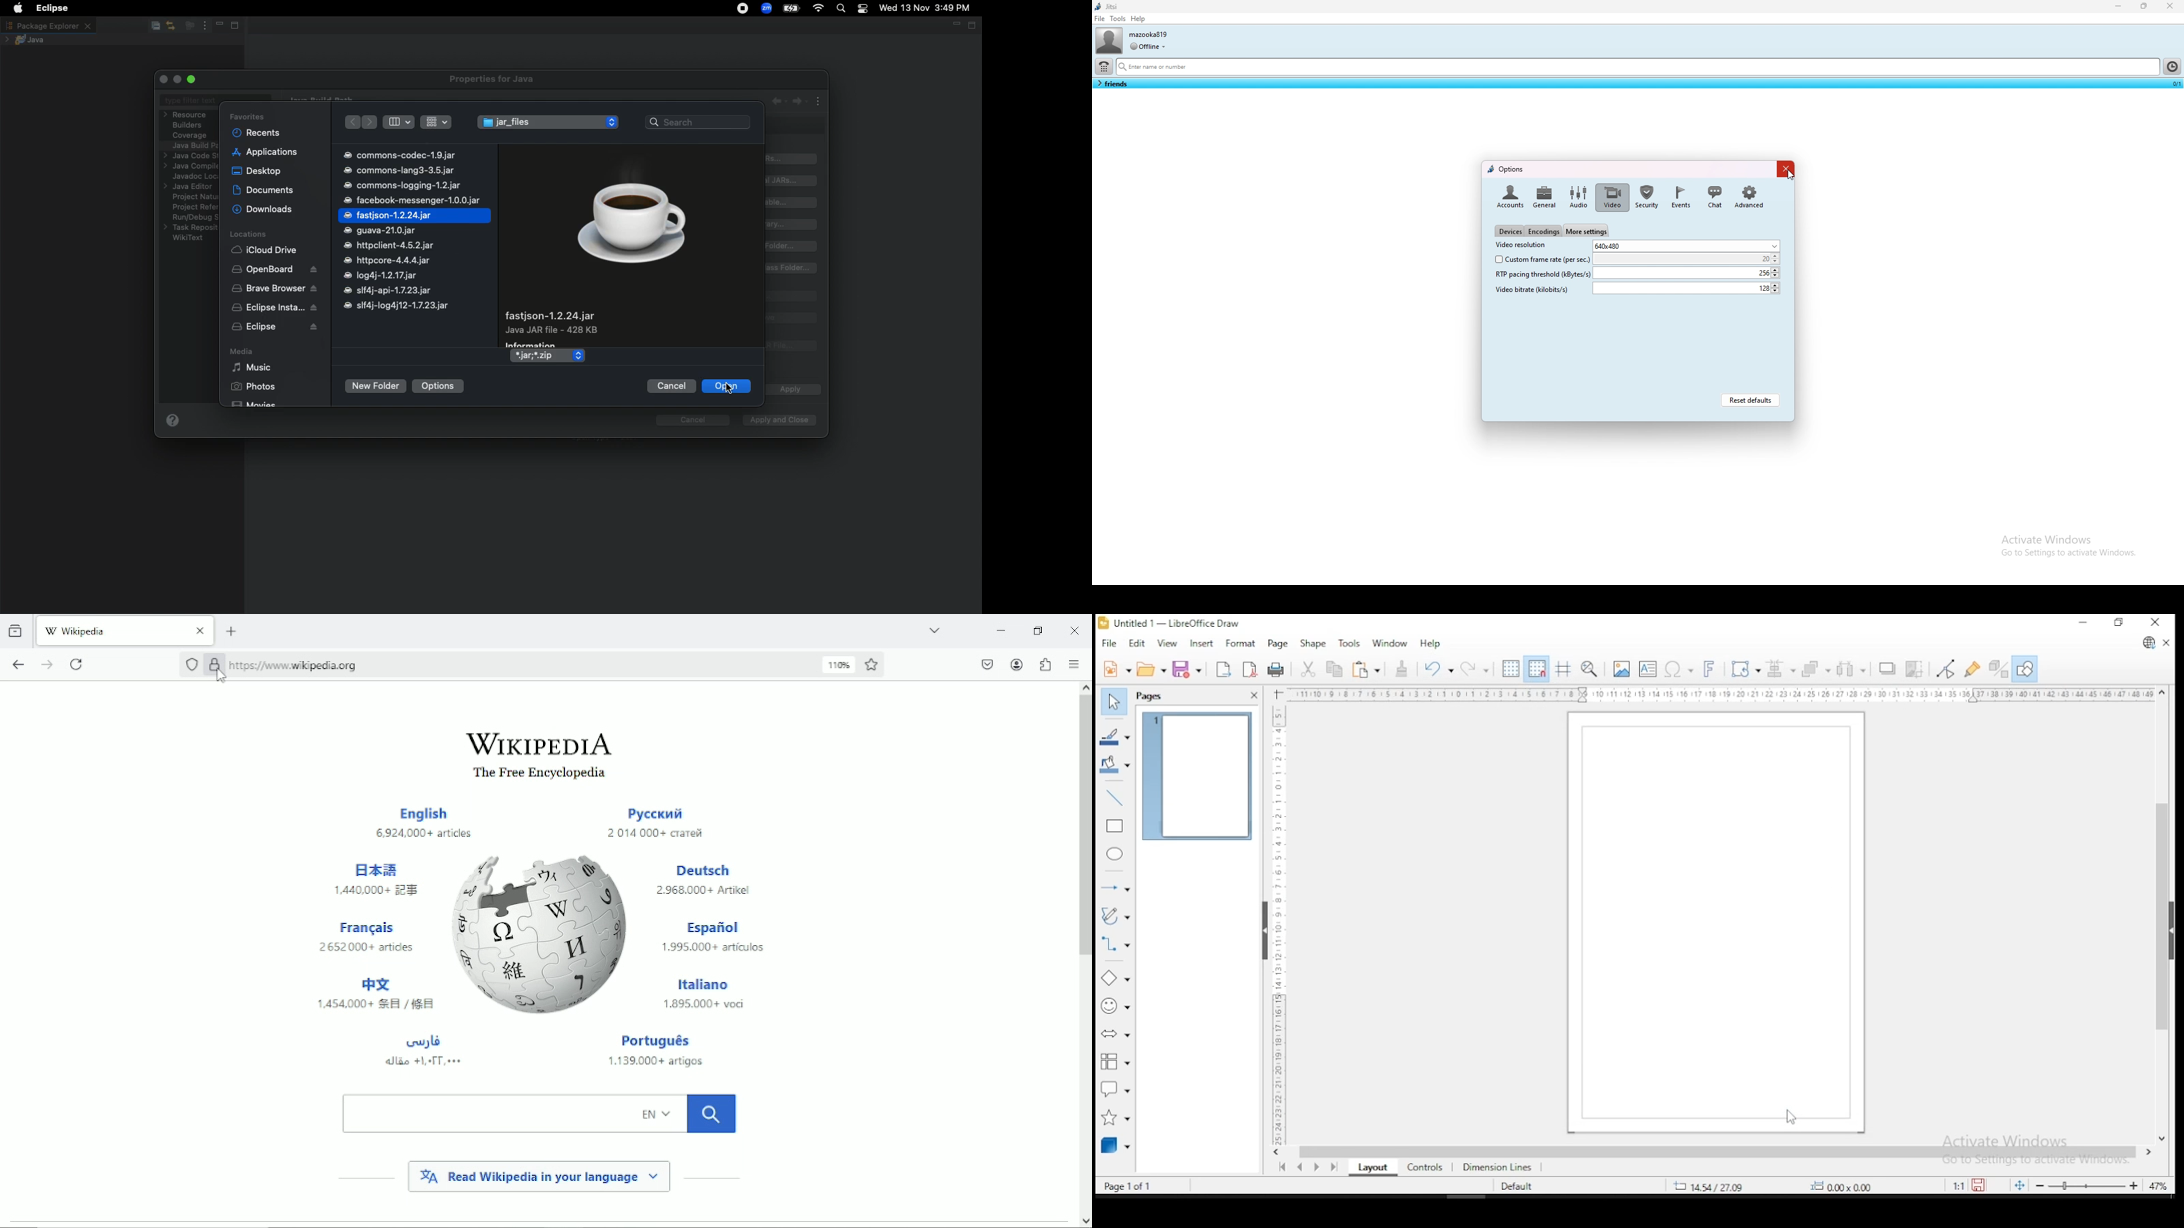 This screenshot has height=1232, width=2184. Describe the element at coordinates (423, 1050) in the screenshot. I see `foreign language` at that location.